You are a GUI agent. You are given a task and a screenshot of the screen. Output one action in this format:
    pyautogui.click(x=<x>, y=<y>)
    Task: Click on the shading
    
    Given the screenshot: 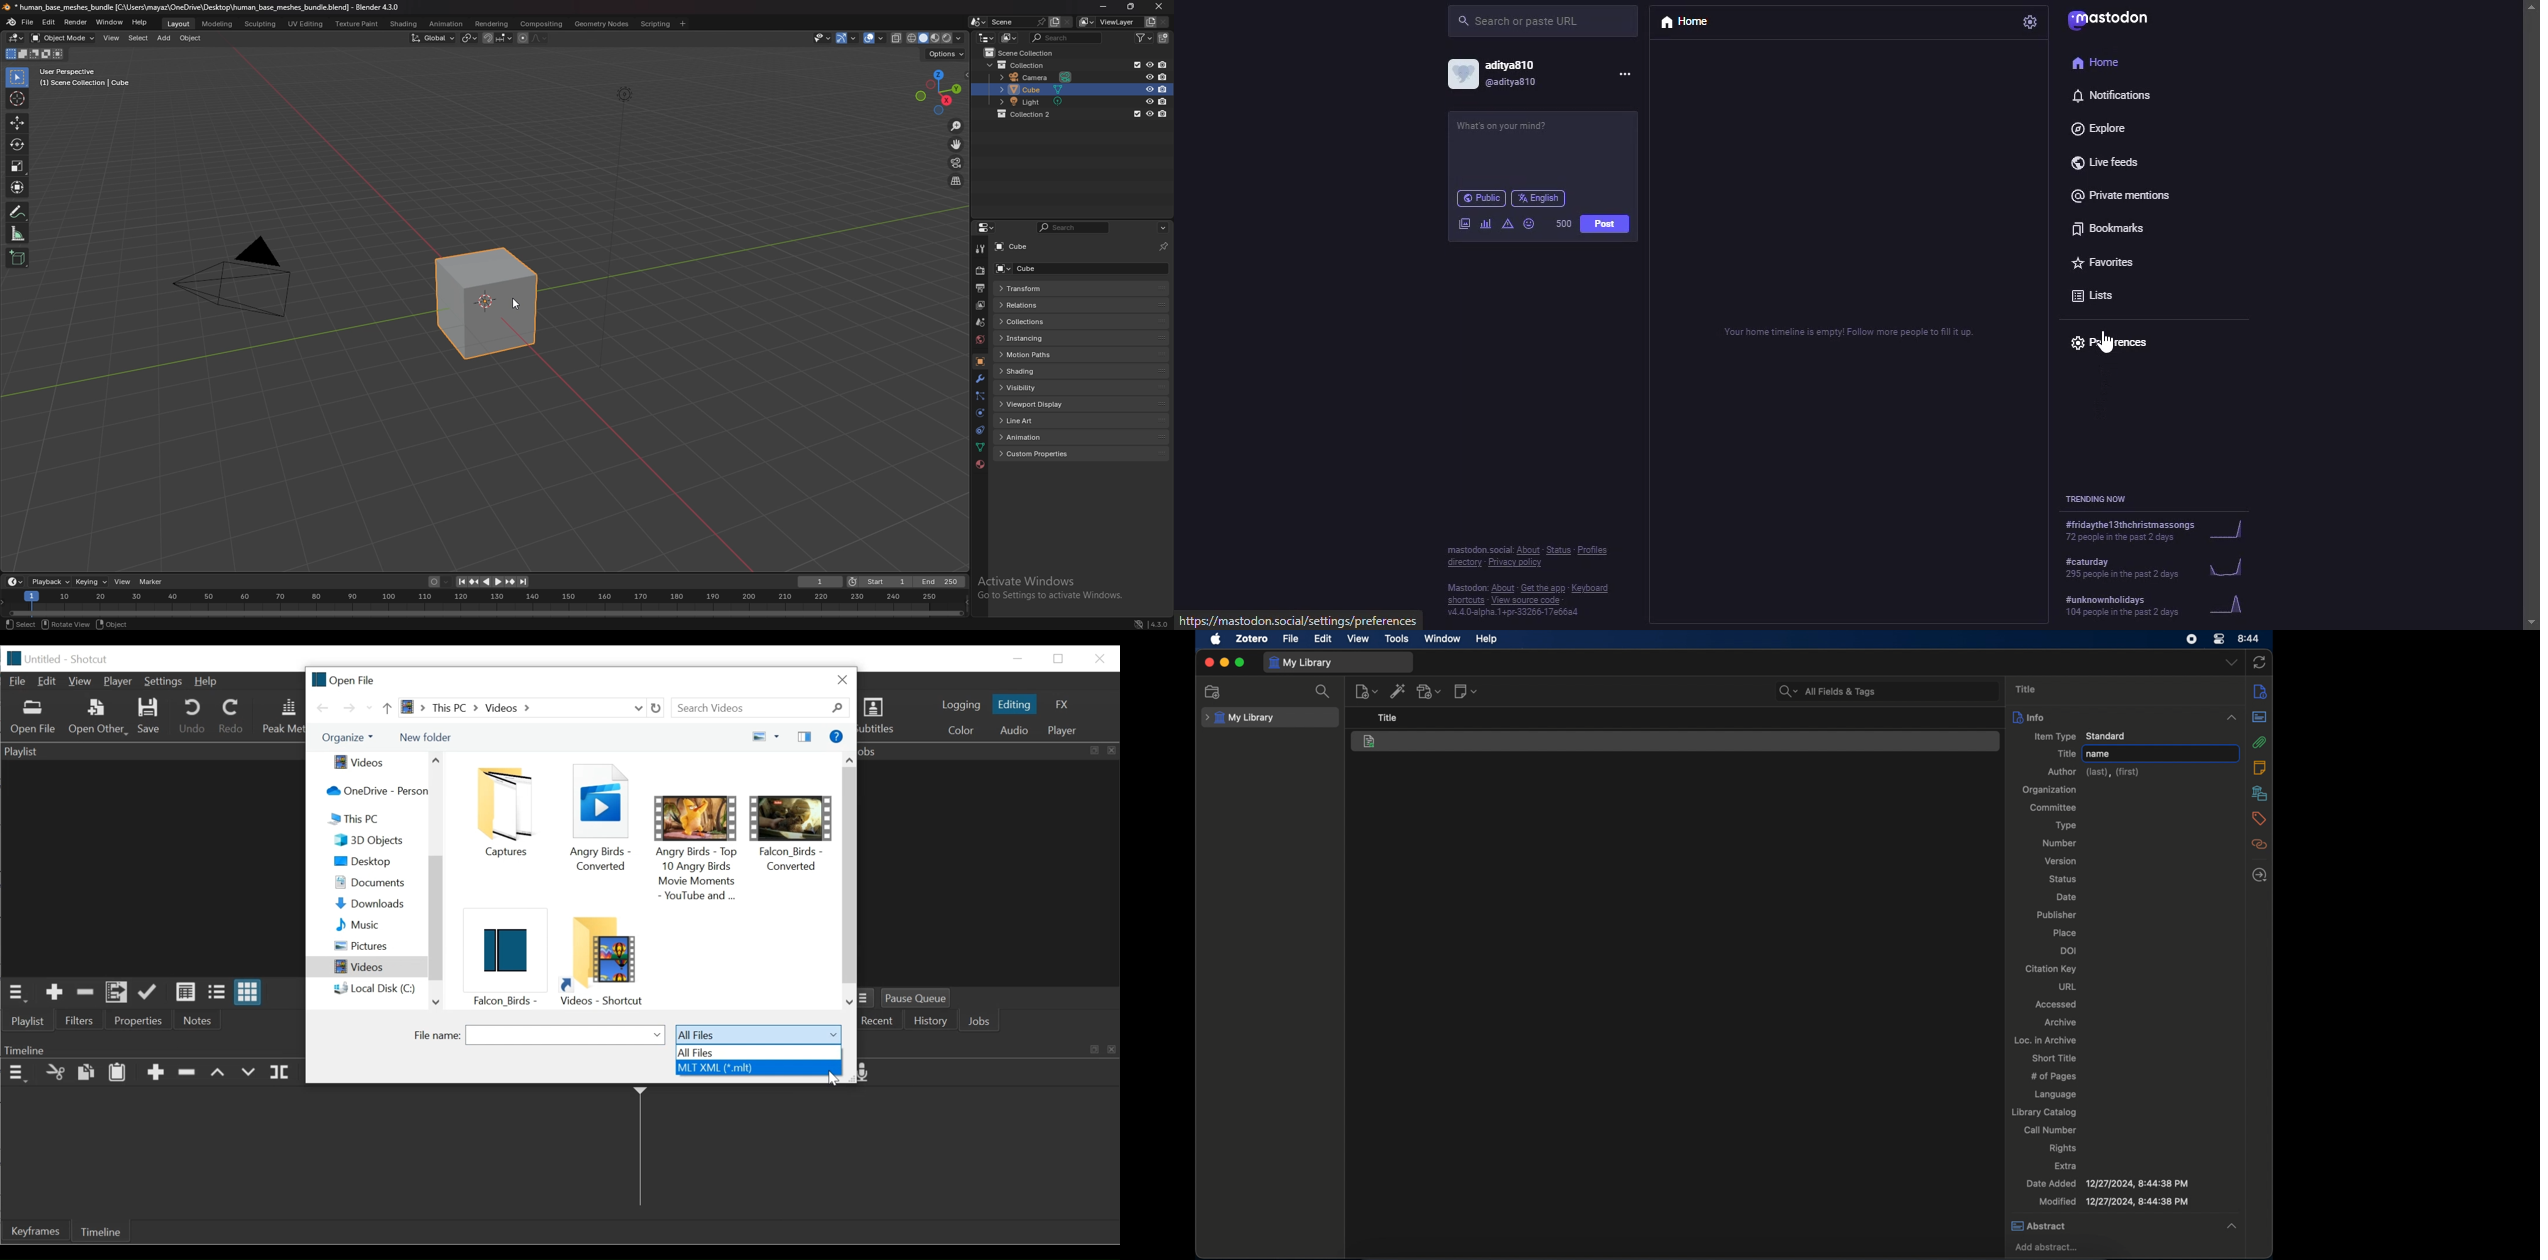 What is the action you would take?
    pyautogui.click(x=1043, y=371)
    